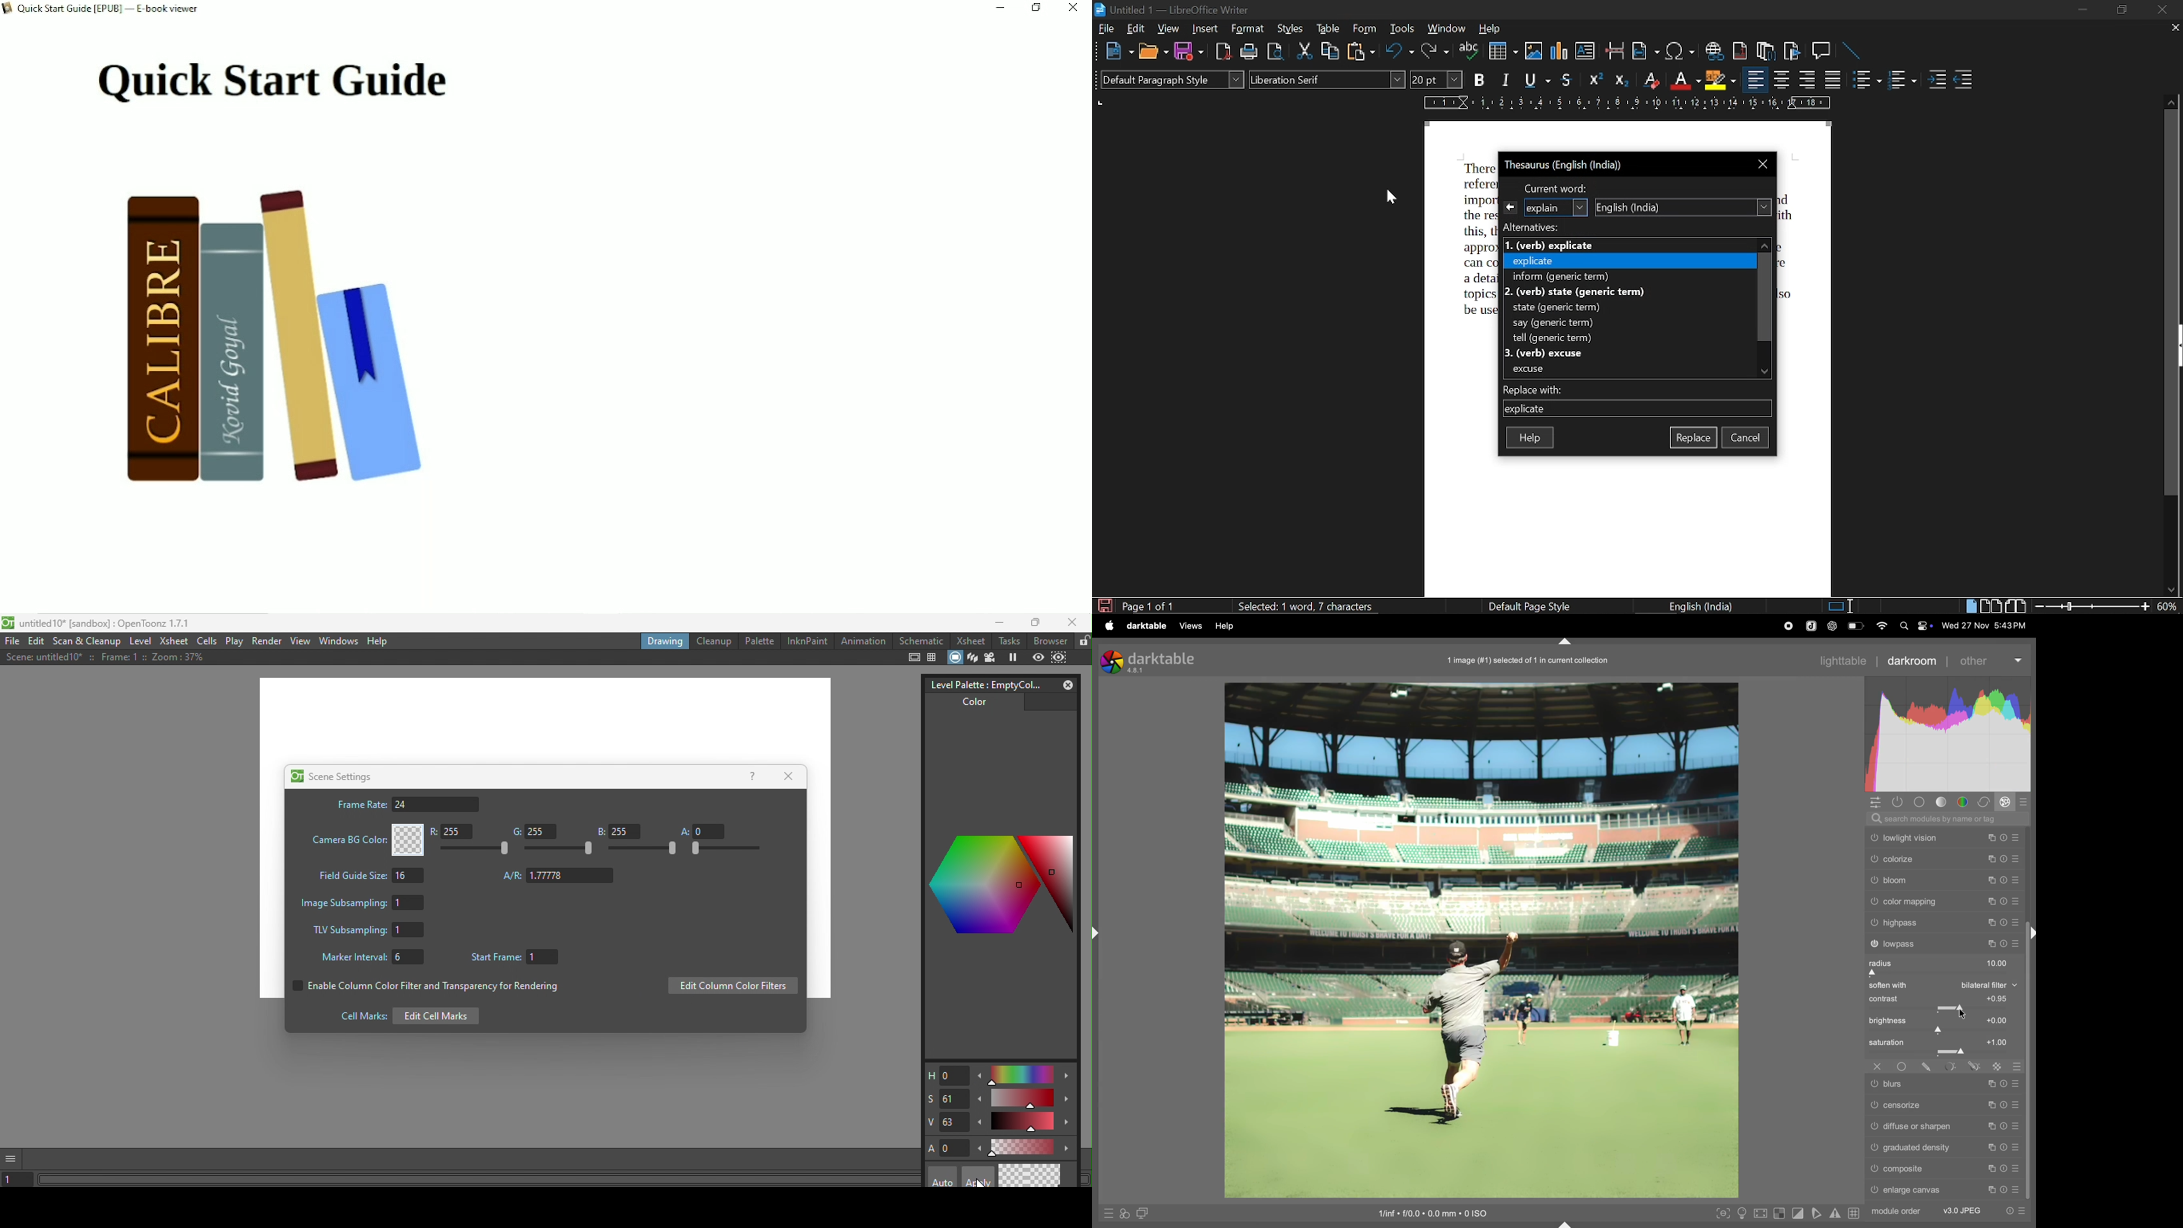 Image resolution: width=2184 pixels, height=1232 pixels. What do you see at coordinates (1943, 861) in the screenshot?
I see `colorize` at bounding box center [1943, 861].